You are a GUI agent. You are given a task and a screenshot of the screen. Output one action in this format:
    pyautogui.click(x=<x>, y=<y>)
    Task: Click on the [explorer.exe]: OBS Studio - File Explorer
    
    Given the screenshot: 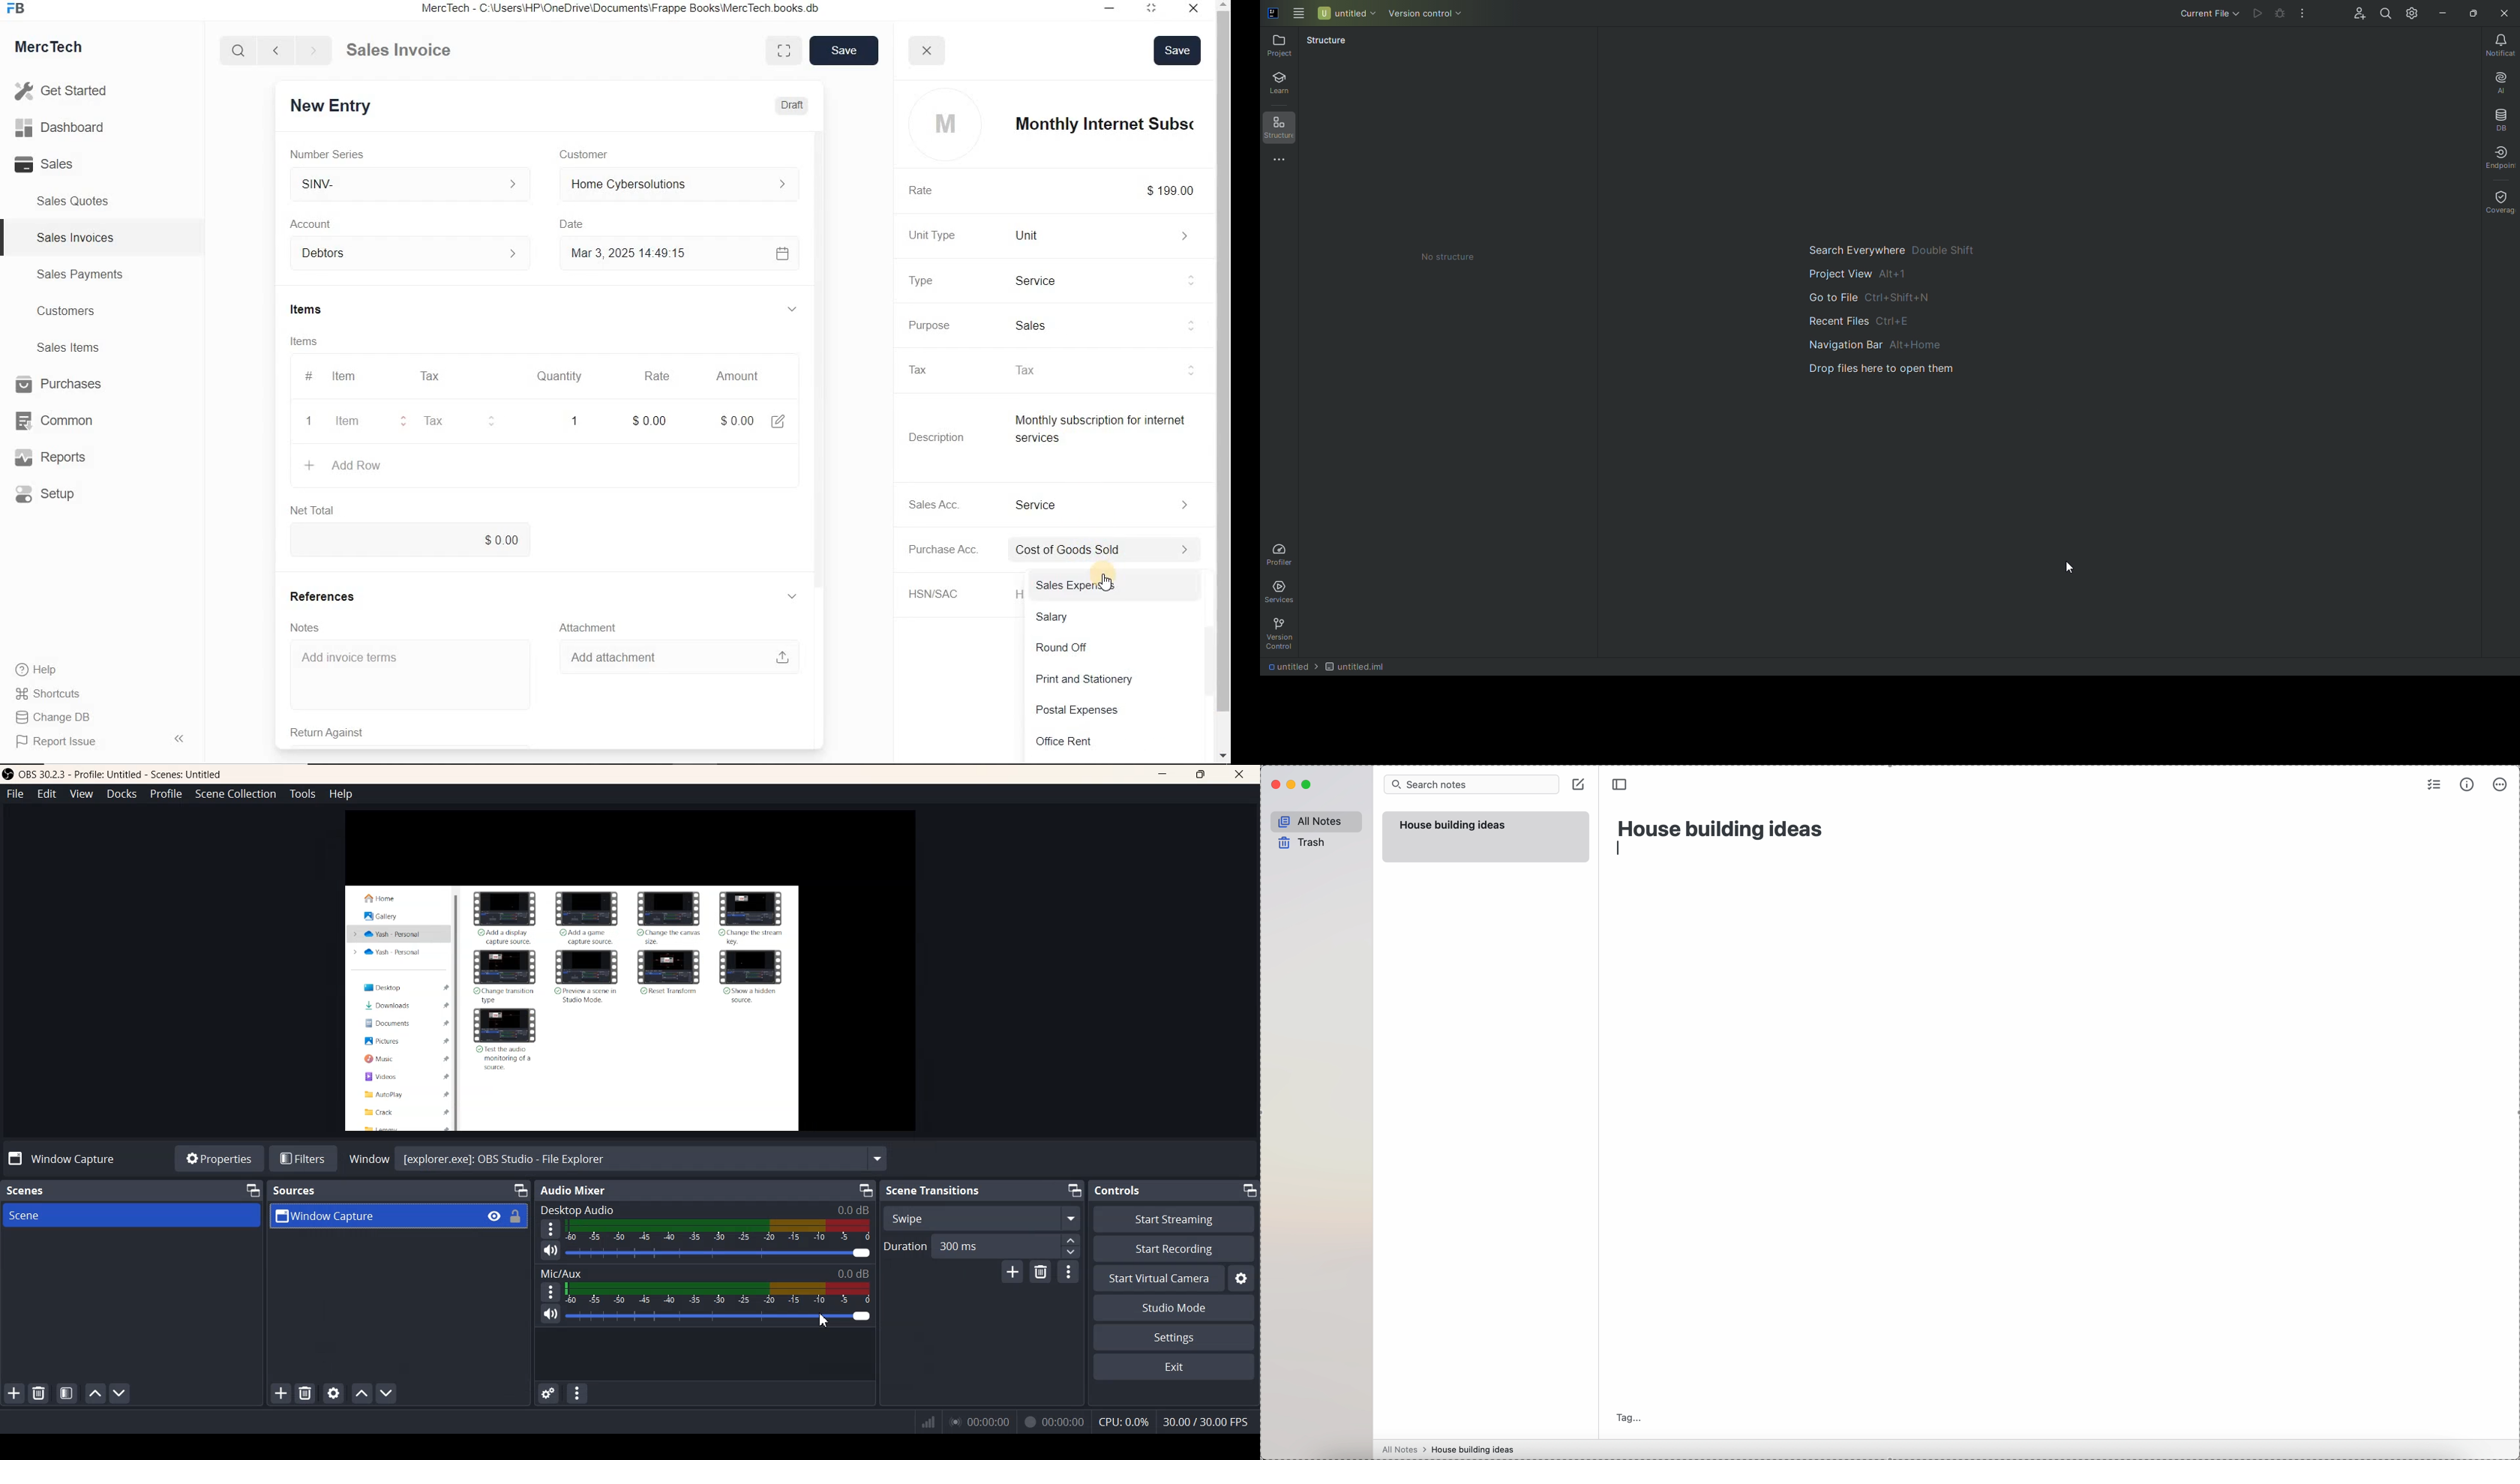 What is the action you would take?
    pyautogui.click(x=643, y=1159)
    